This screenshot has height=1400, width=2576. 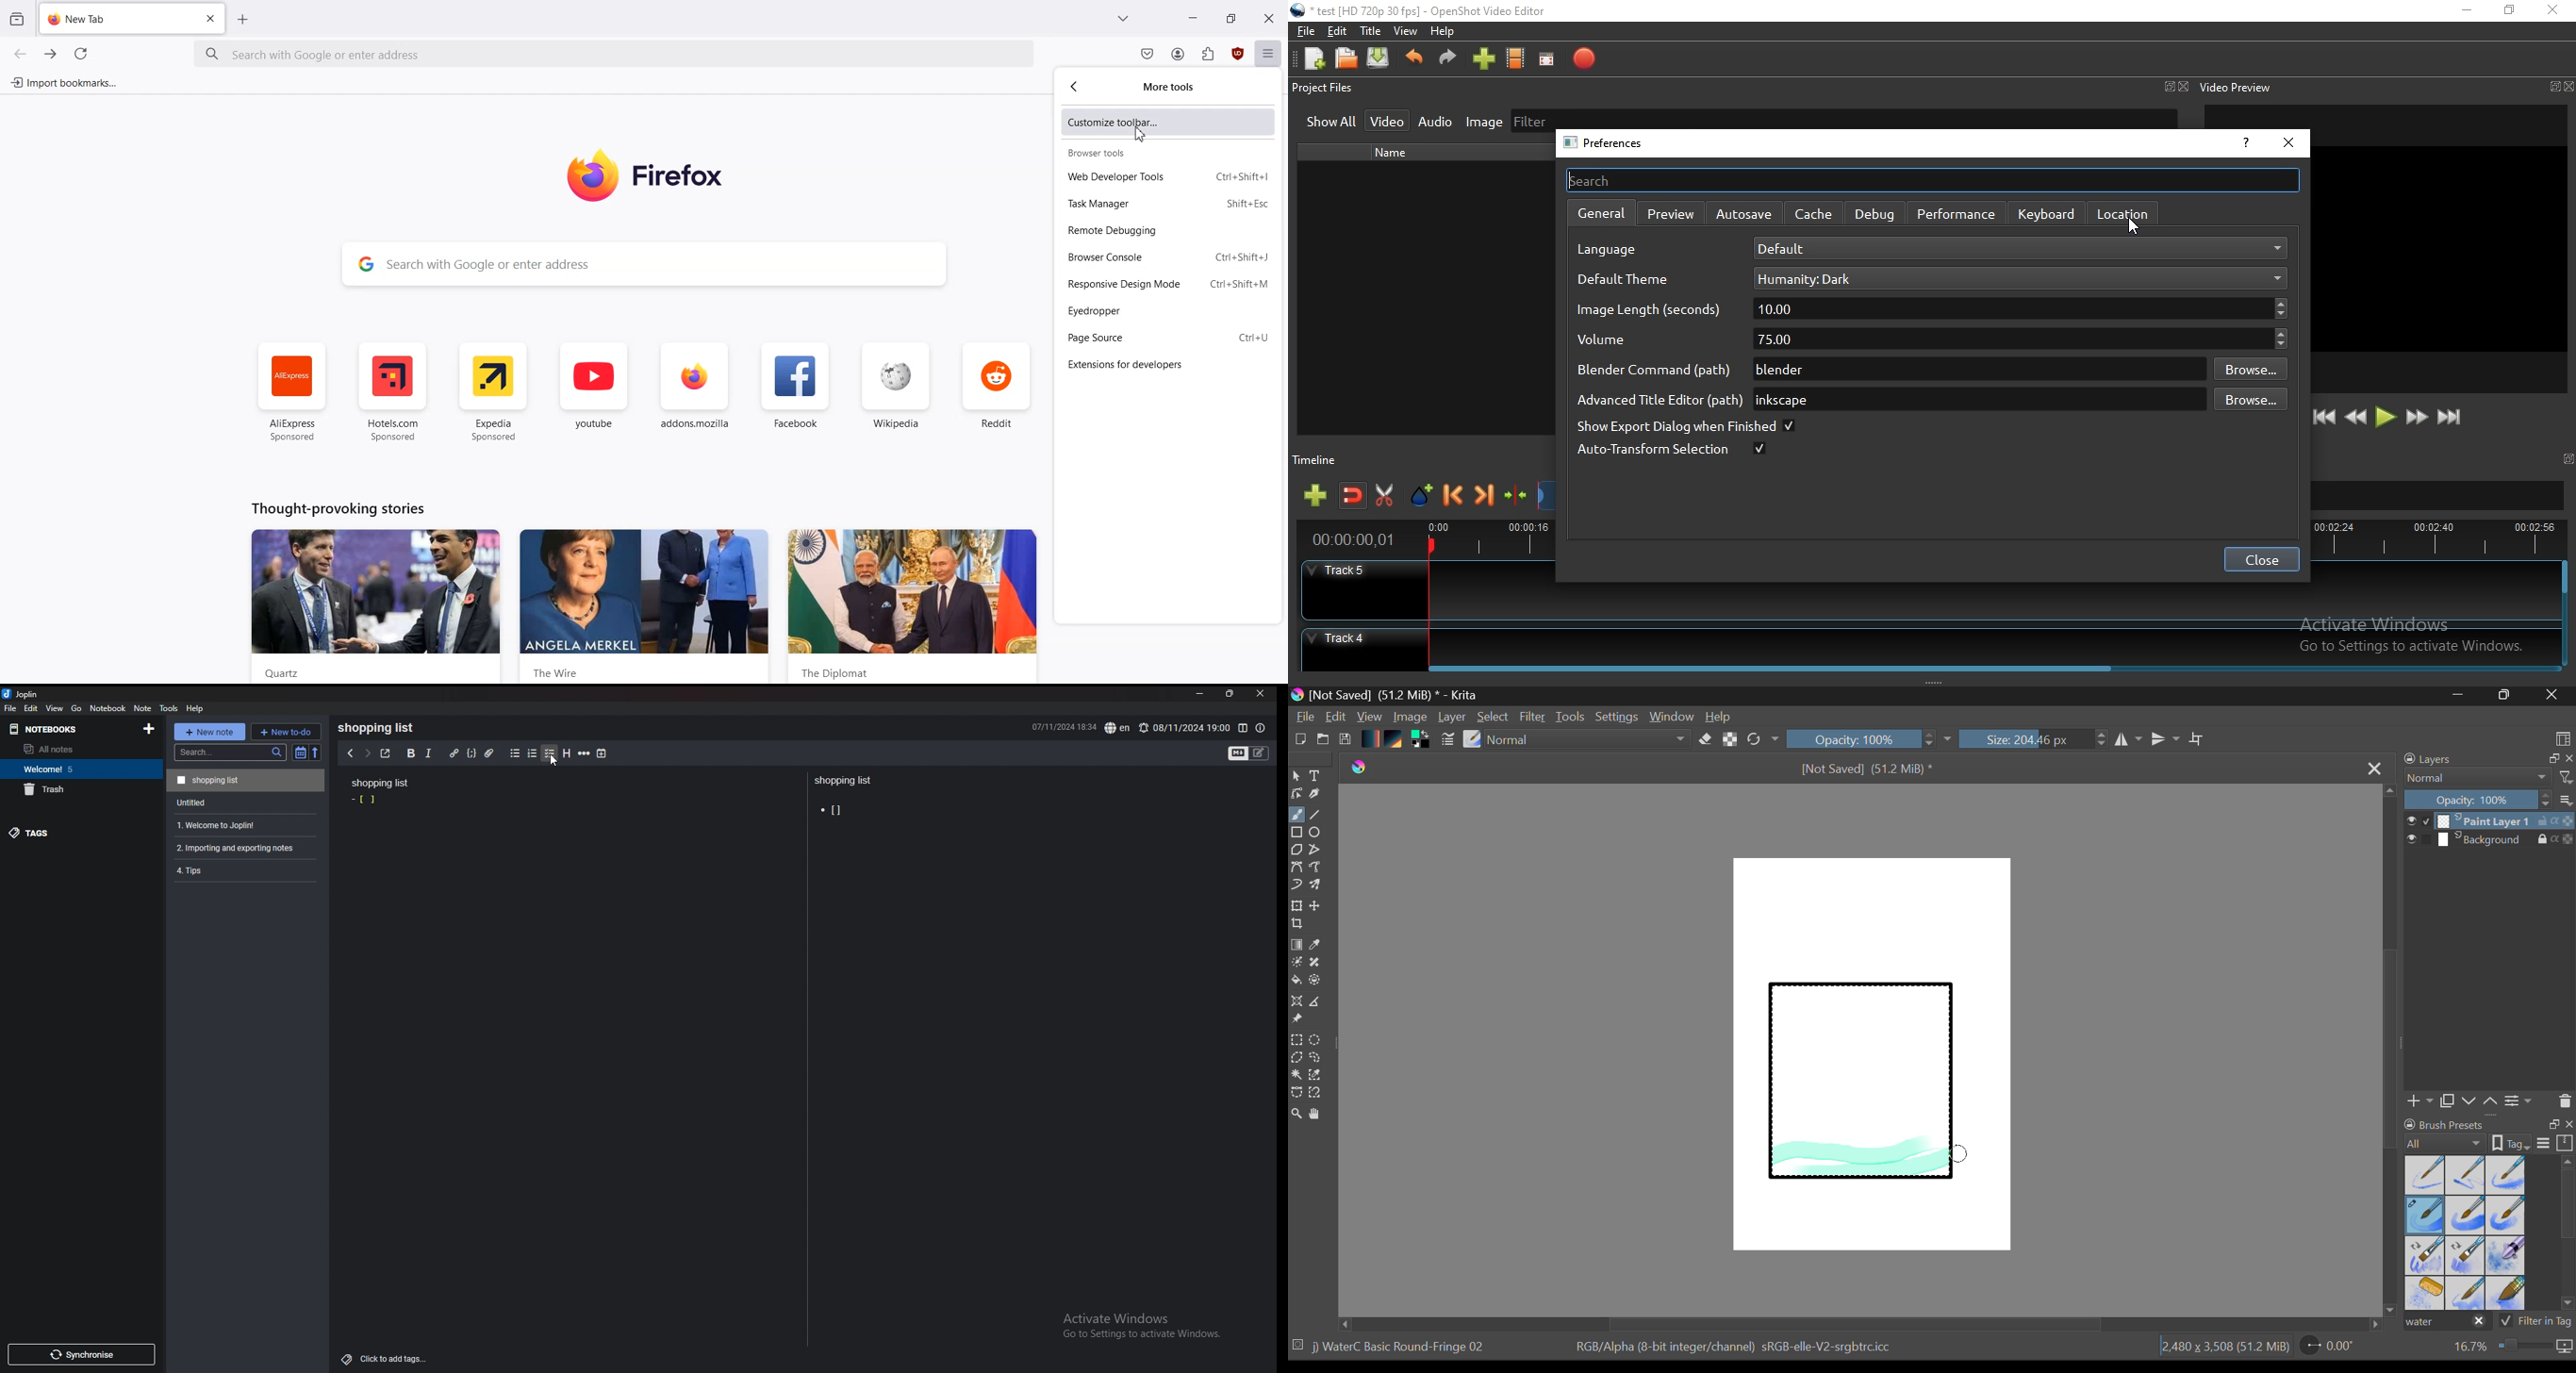 I want to click on Layer, so click(x=1454, y=717).